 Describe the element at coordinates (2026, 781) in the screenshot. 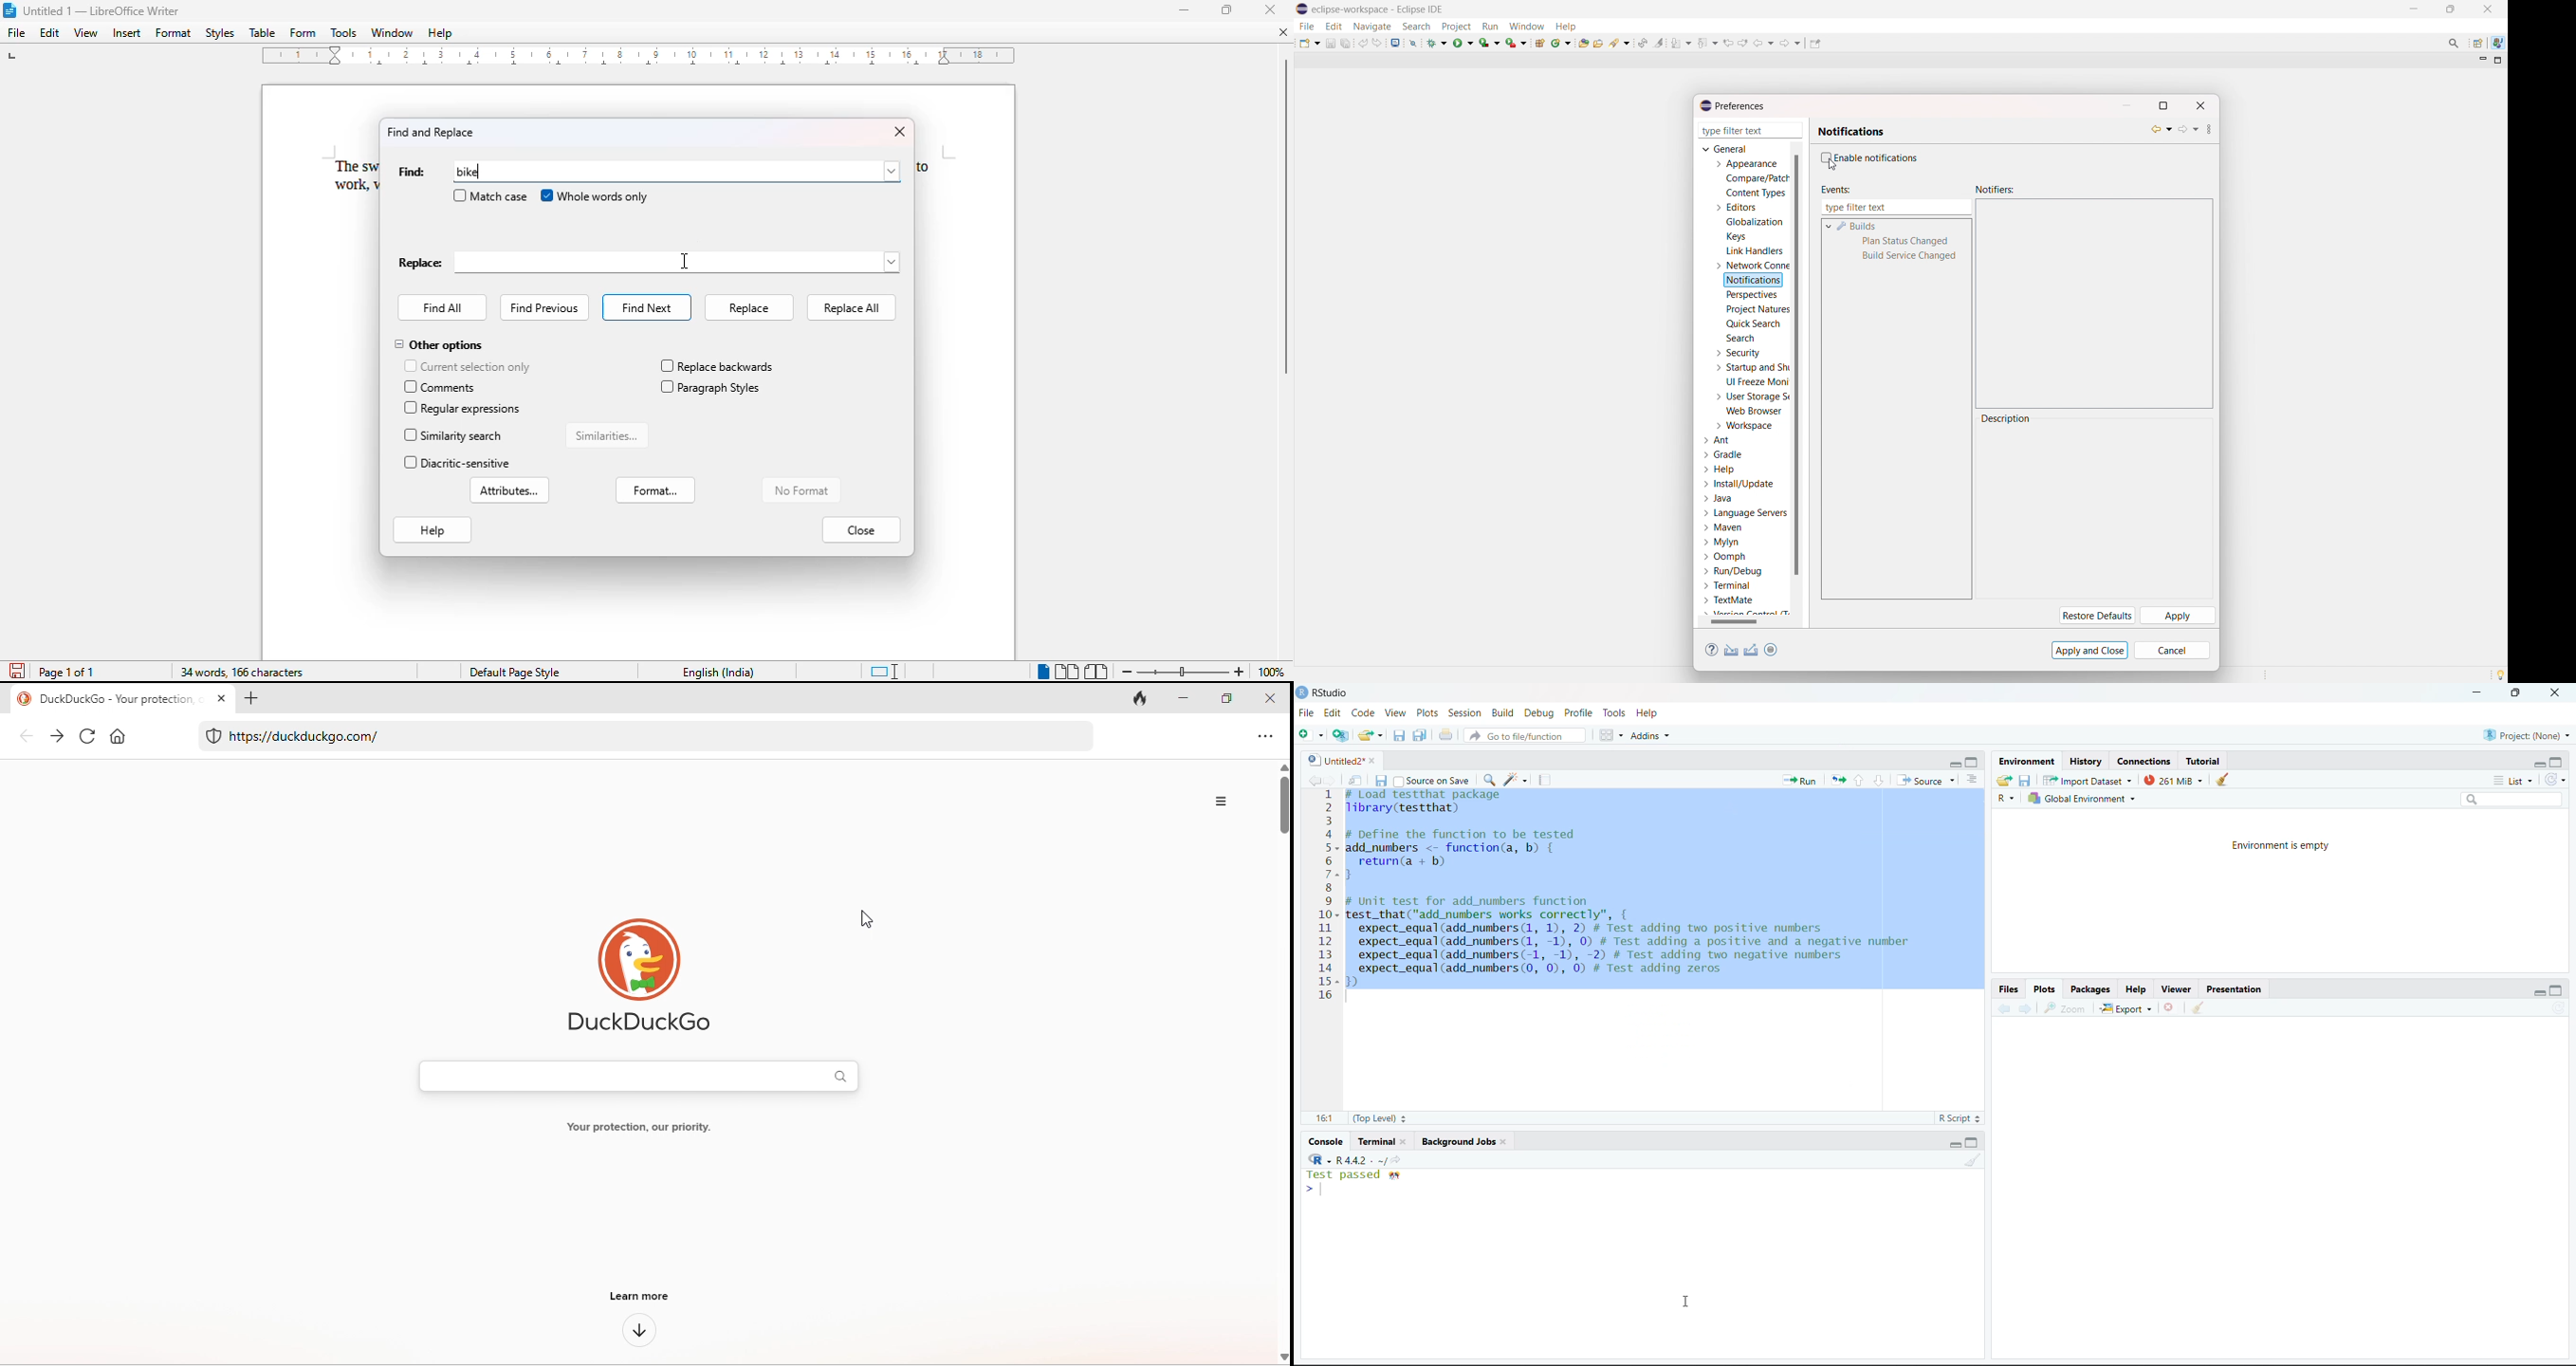

I see `Save` at that location.